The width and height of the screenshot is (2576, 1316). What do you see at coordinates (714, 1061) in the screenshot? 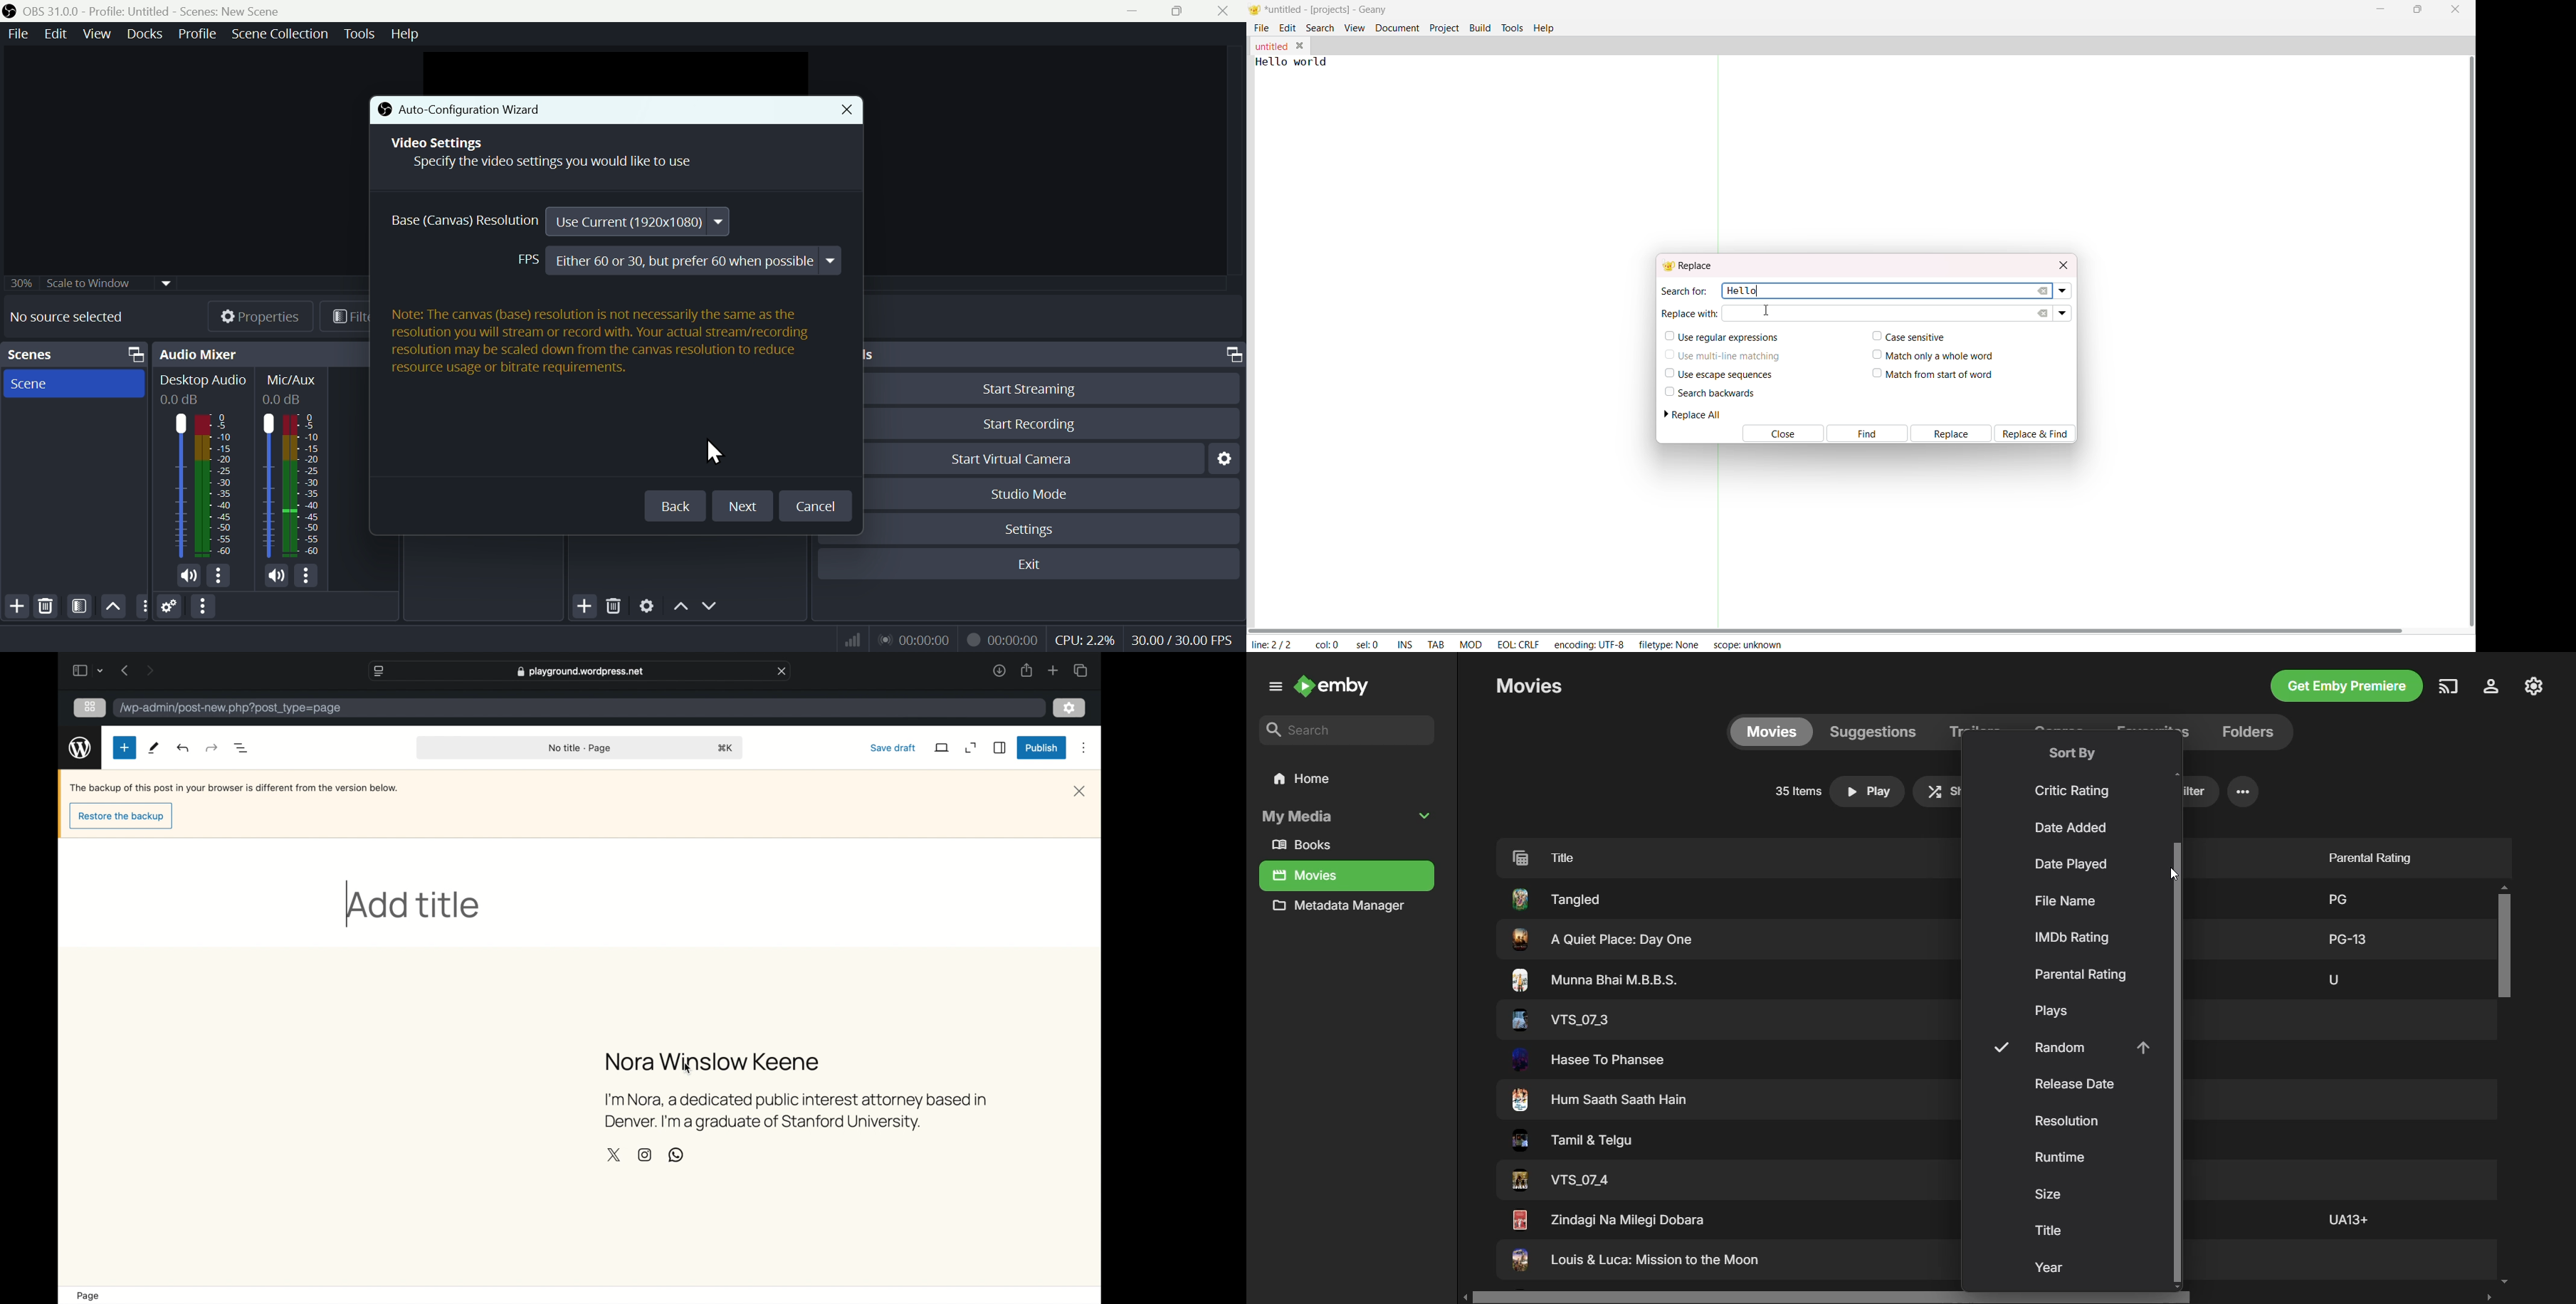
I see `sample name ` at bounding box center [714, 1061].